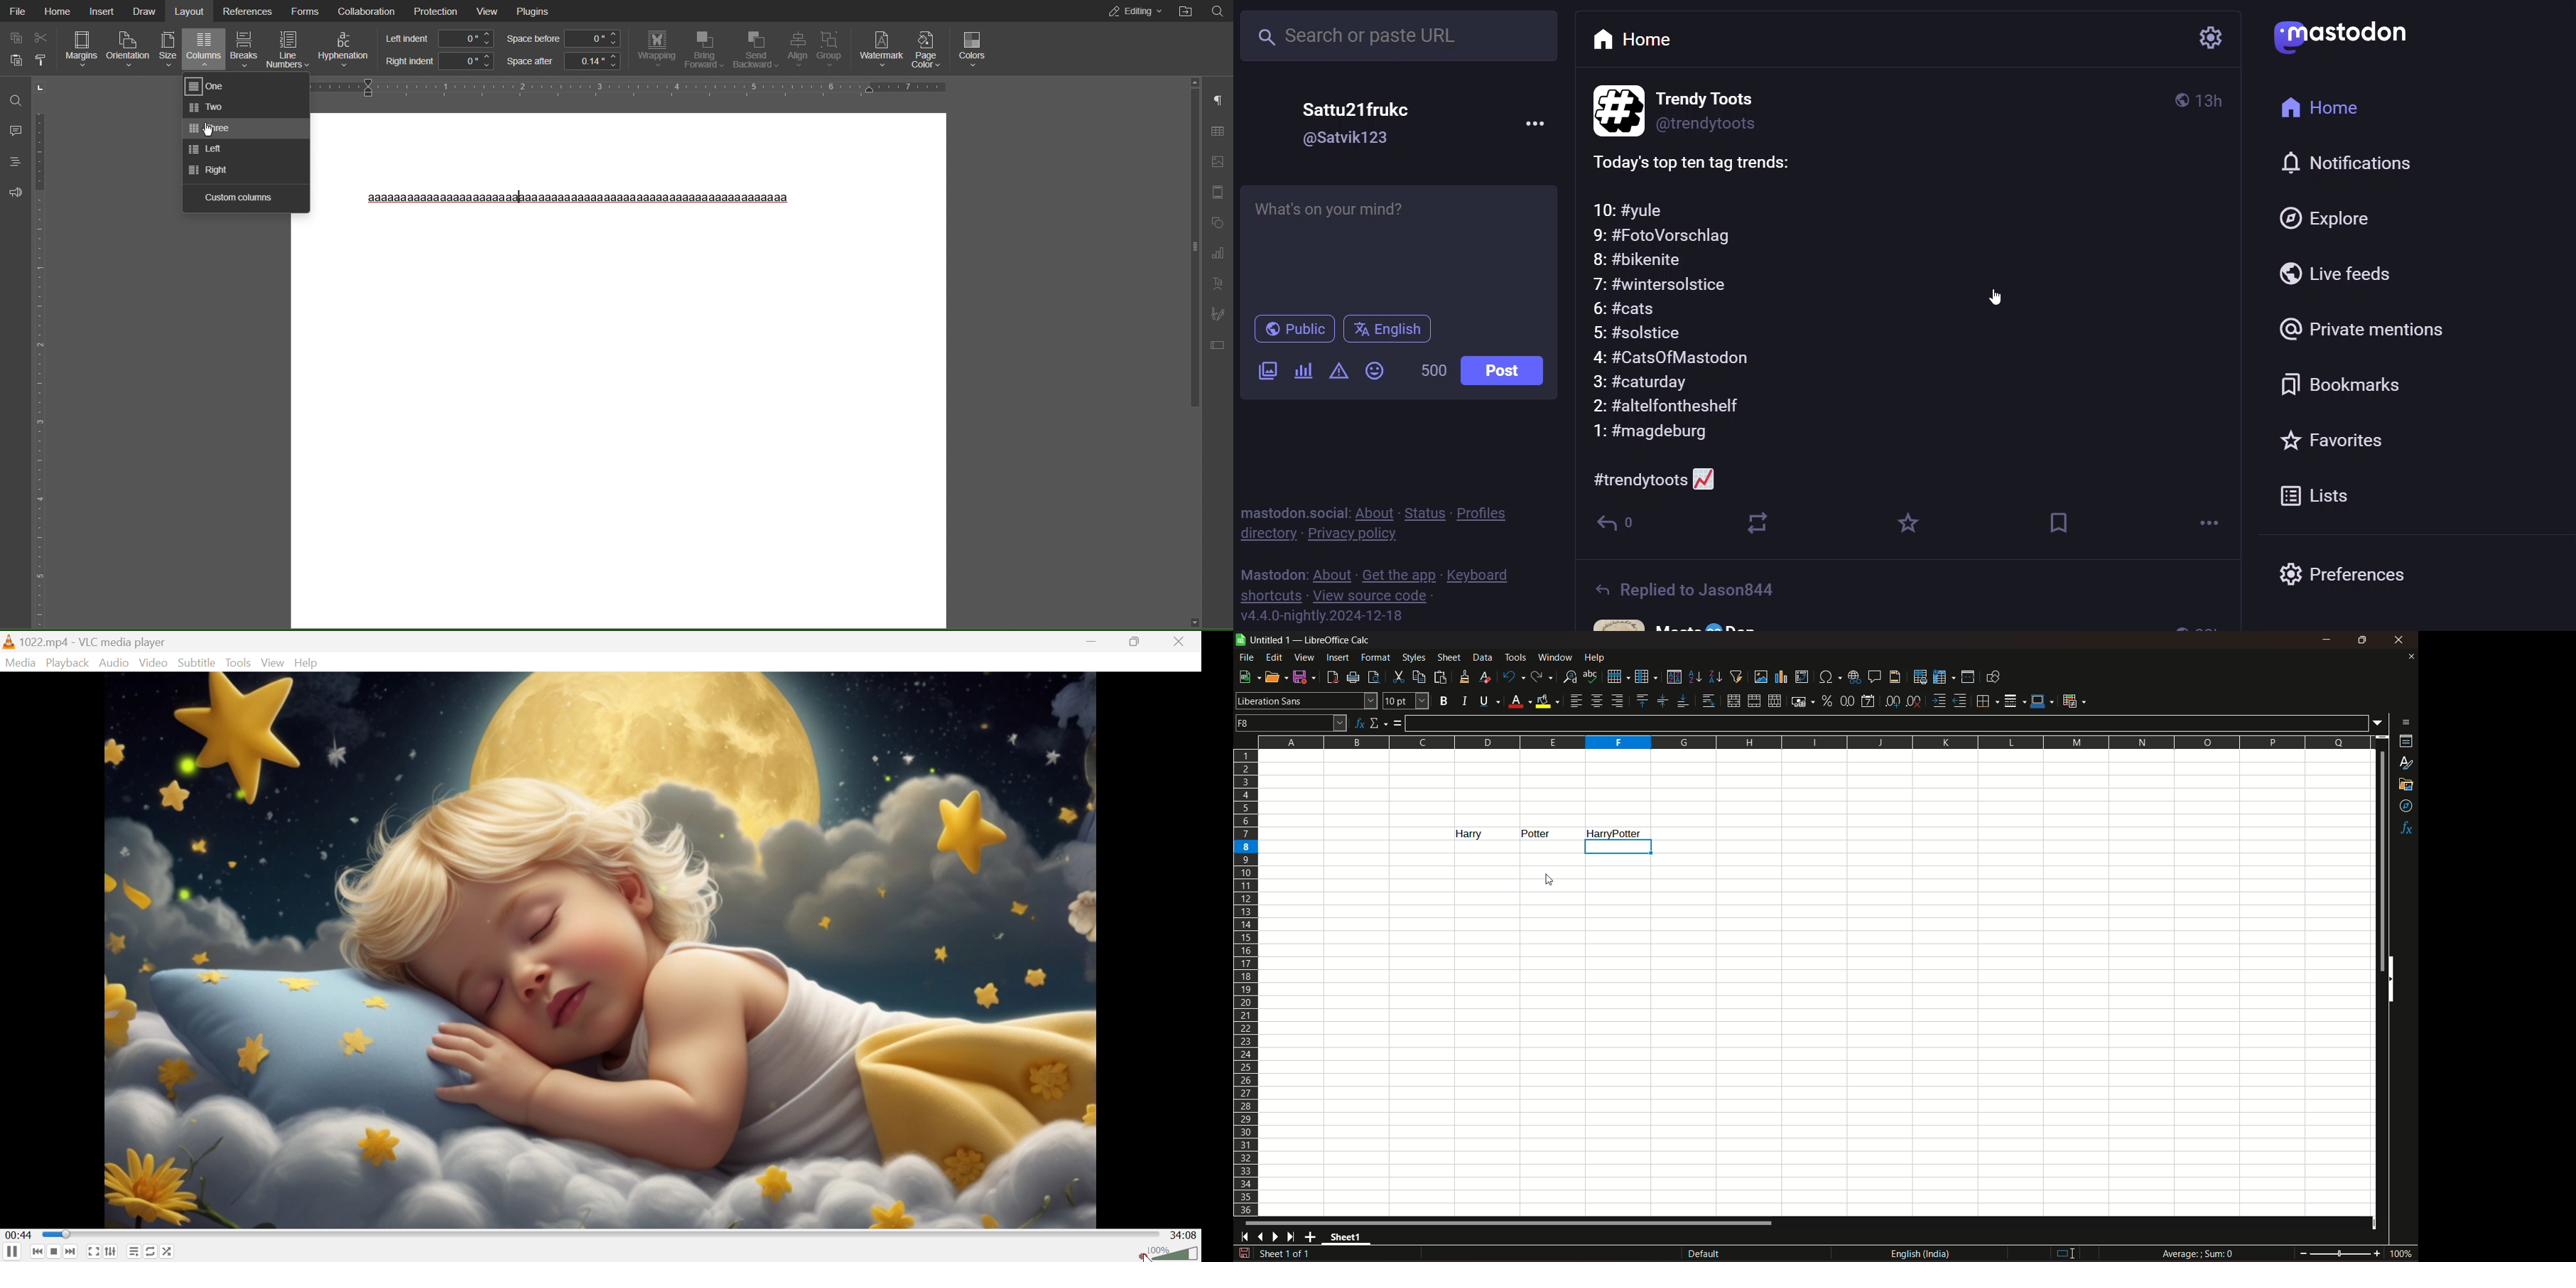  Describe the element at coordinates (1377, 657) in the screenshot. I see `format` at that location.